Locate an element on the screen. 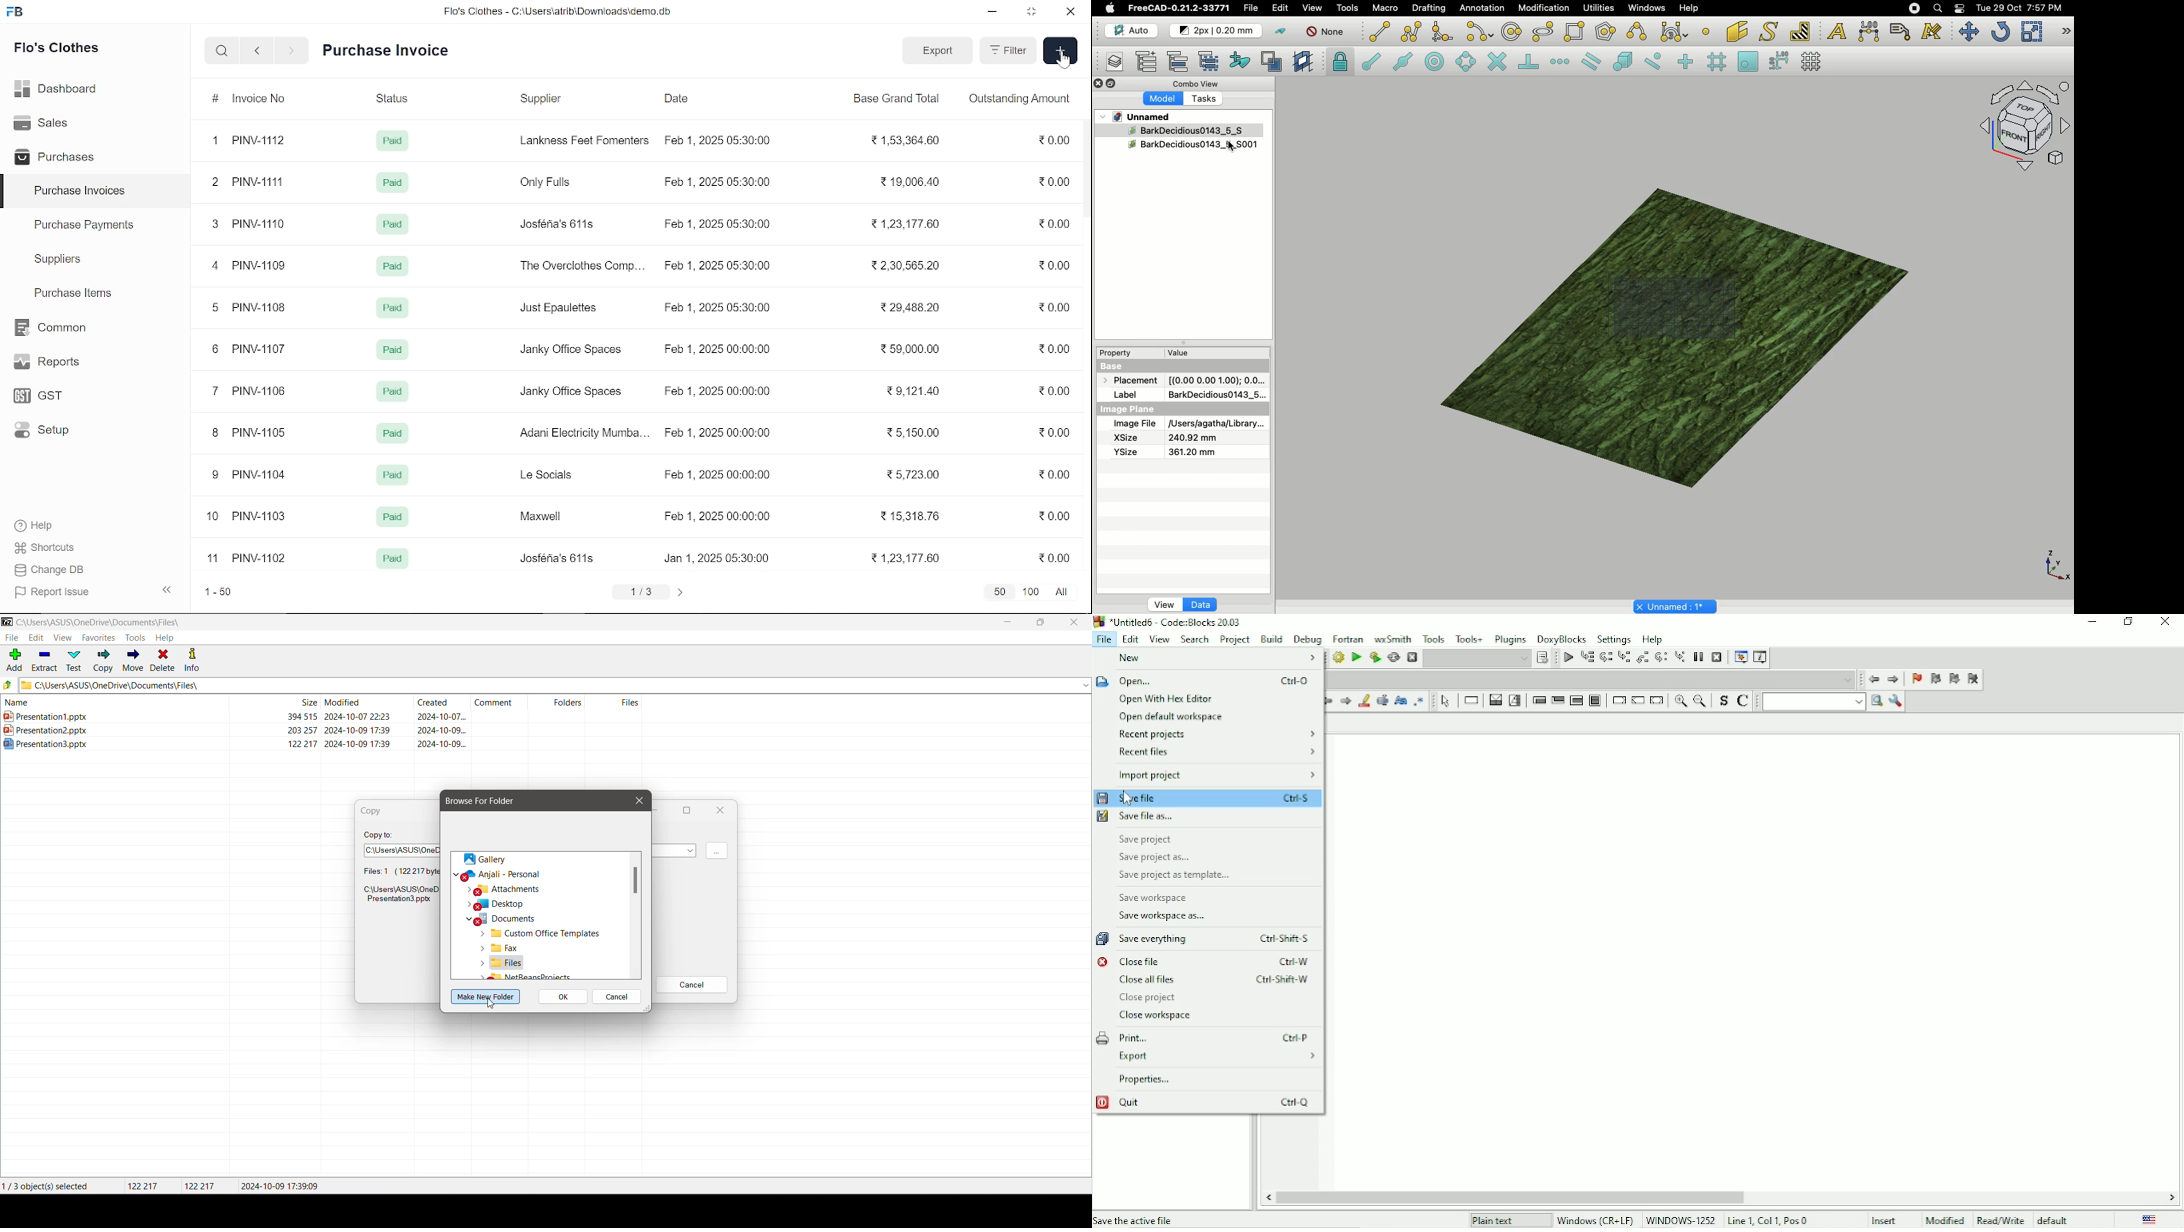 The width and height of the screenshot is (2184, 1232). Decision is located at coordinates (1495, 701).